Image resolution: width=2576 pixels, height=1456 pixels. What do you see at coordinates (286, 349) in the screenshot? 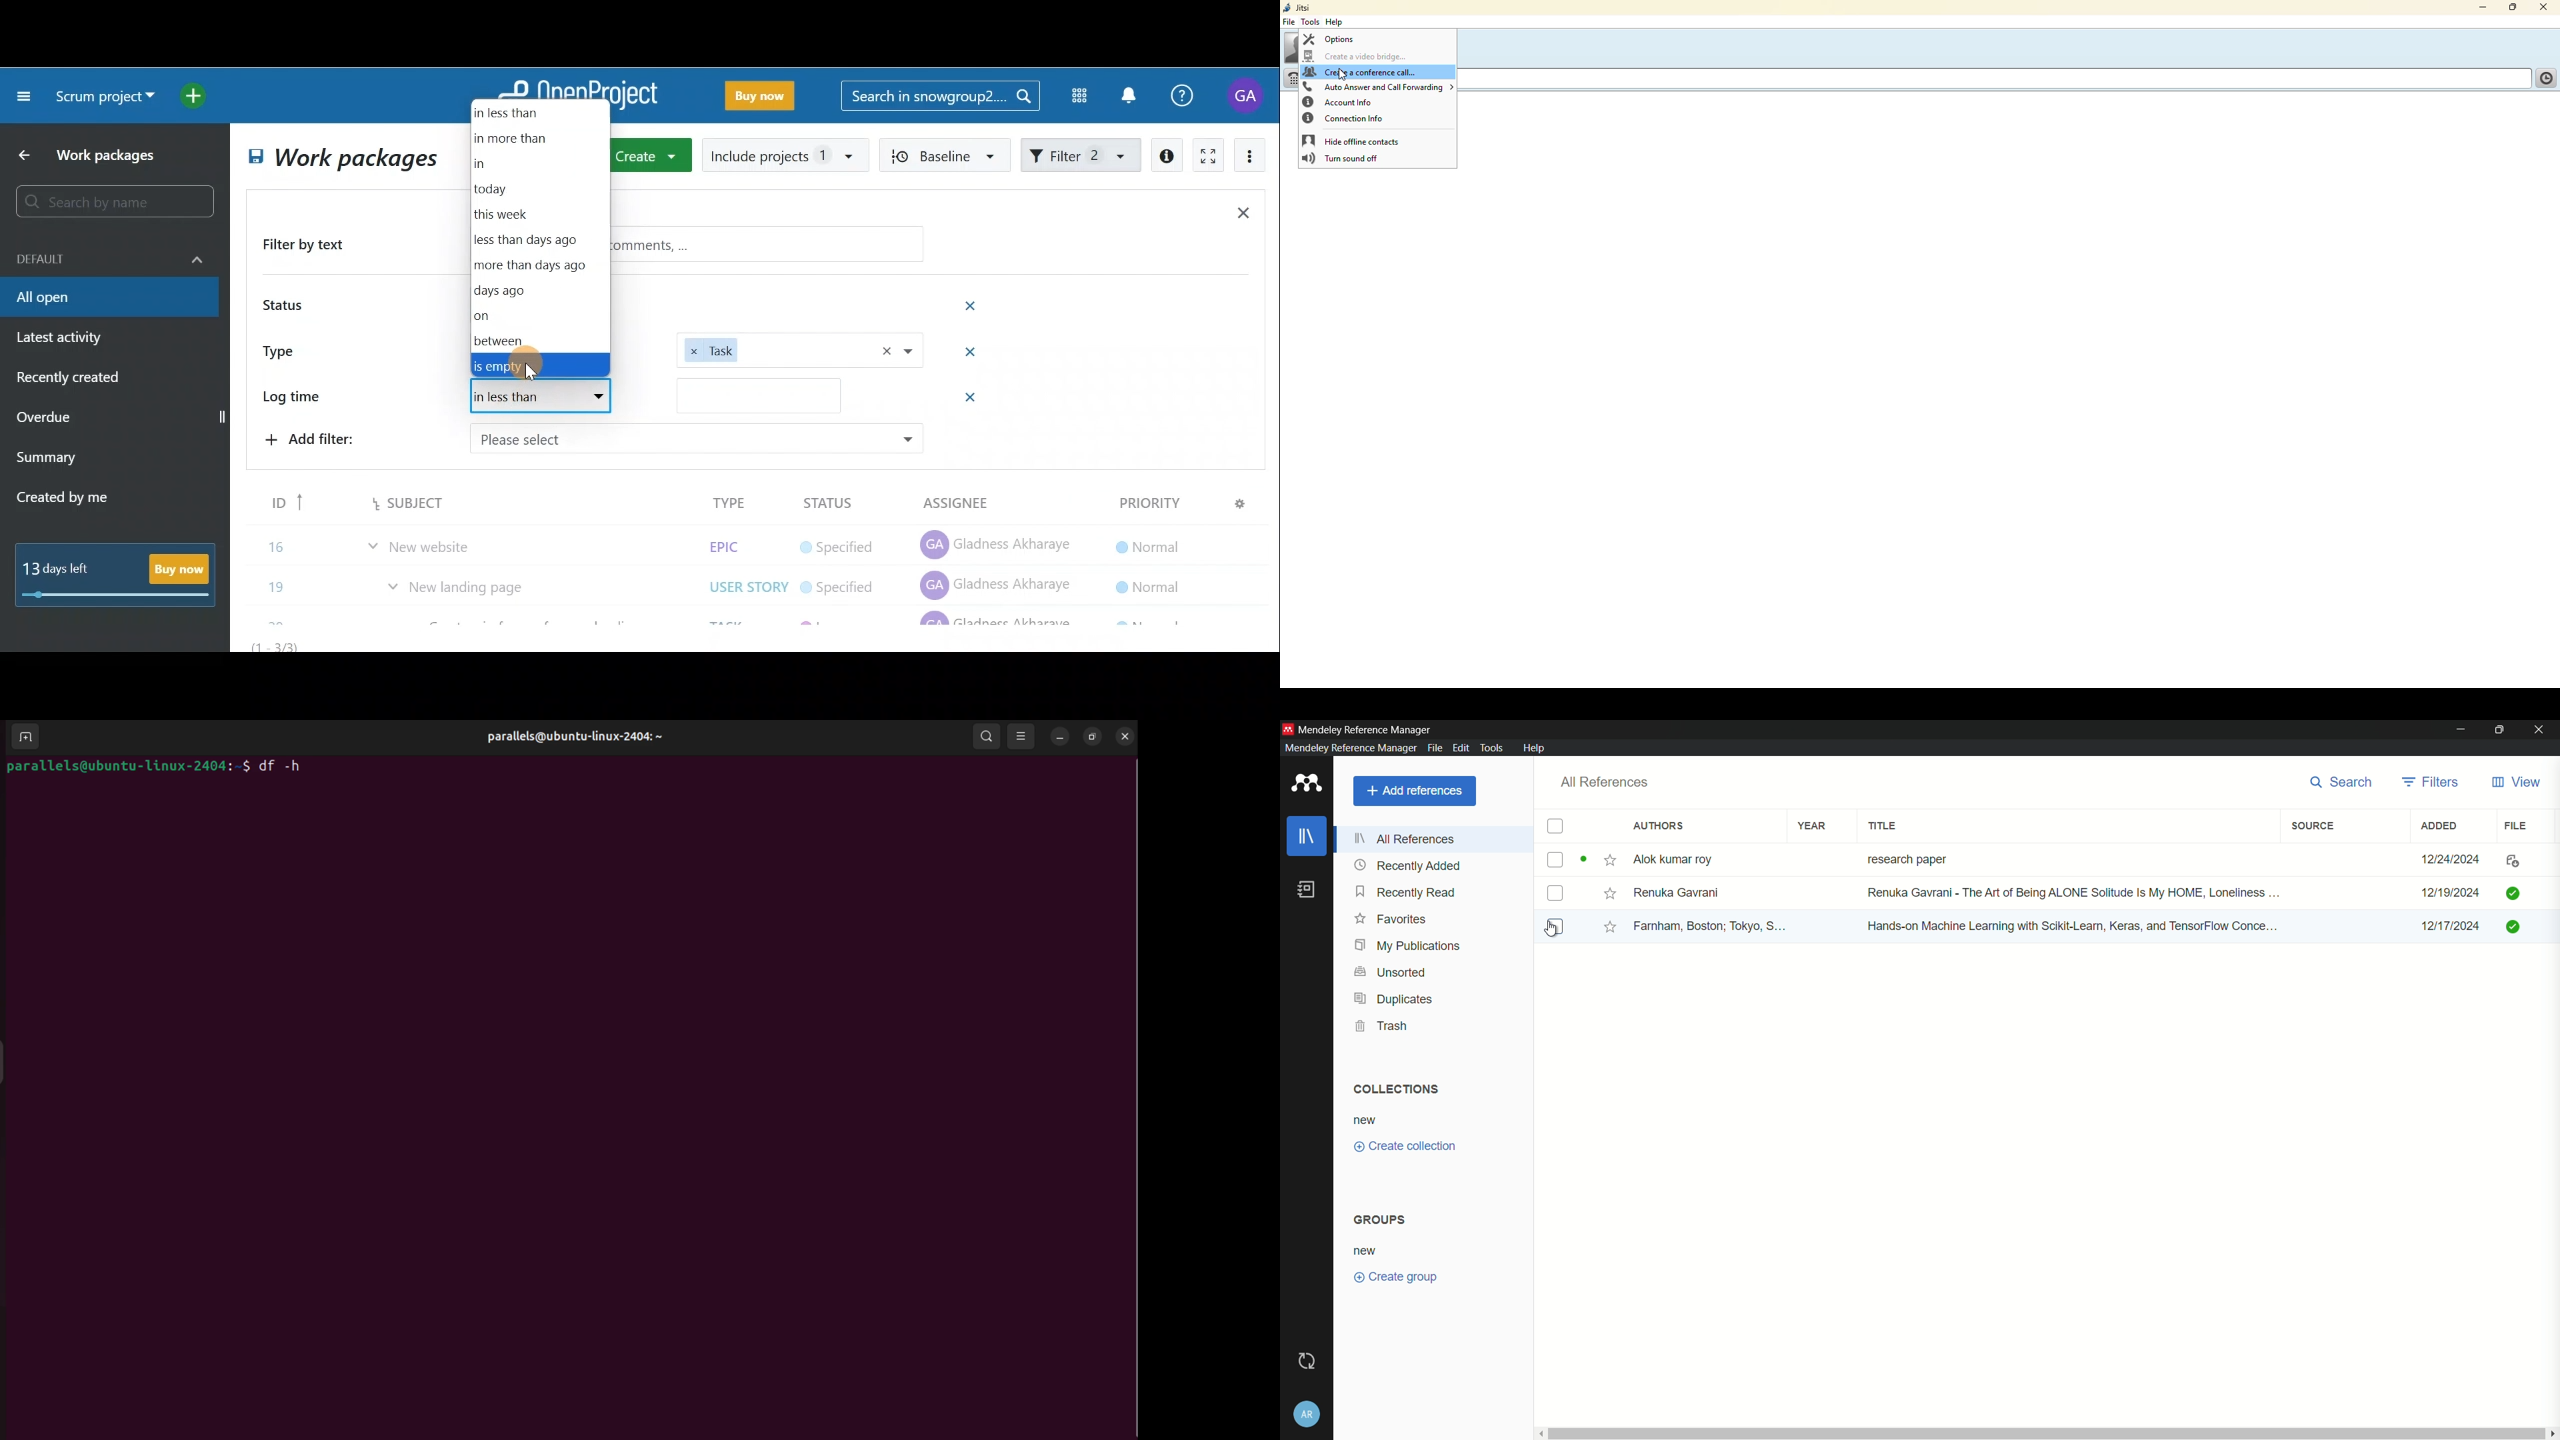
I see `Type` at bounding box center [286, 349].